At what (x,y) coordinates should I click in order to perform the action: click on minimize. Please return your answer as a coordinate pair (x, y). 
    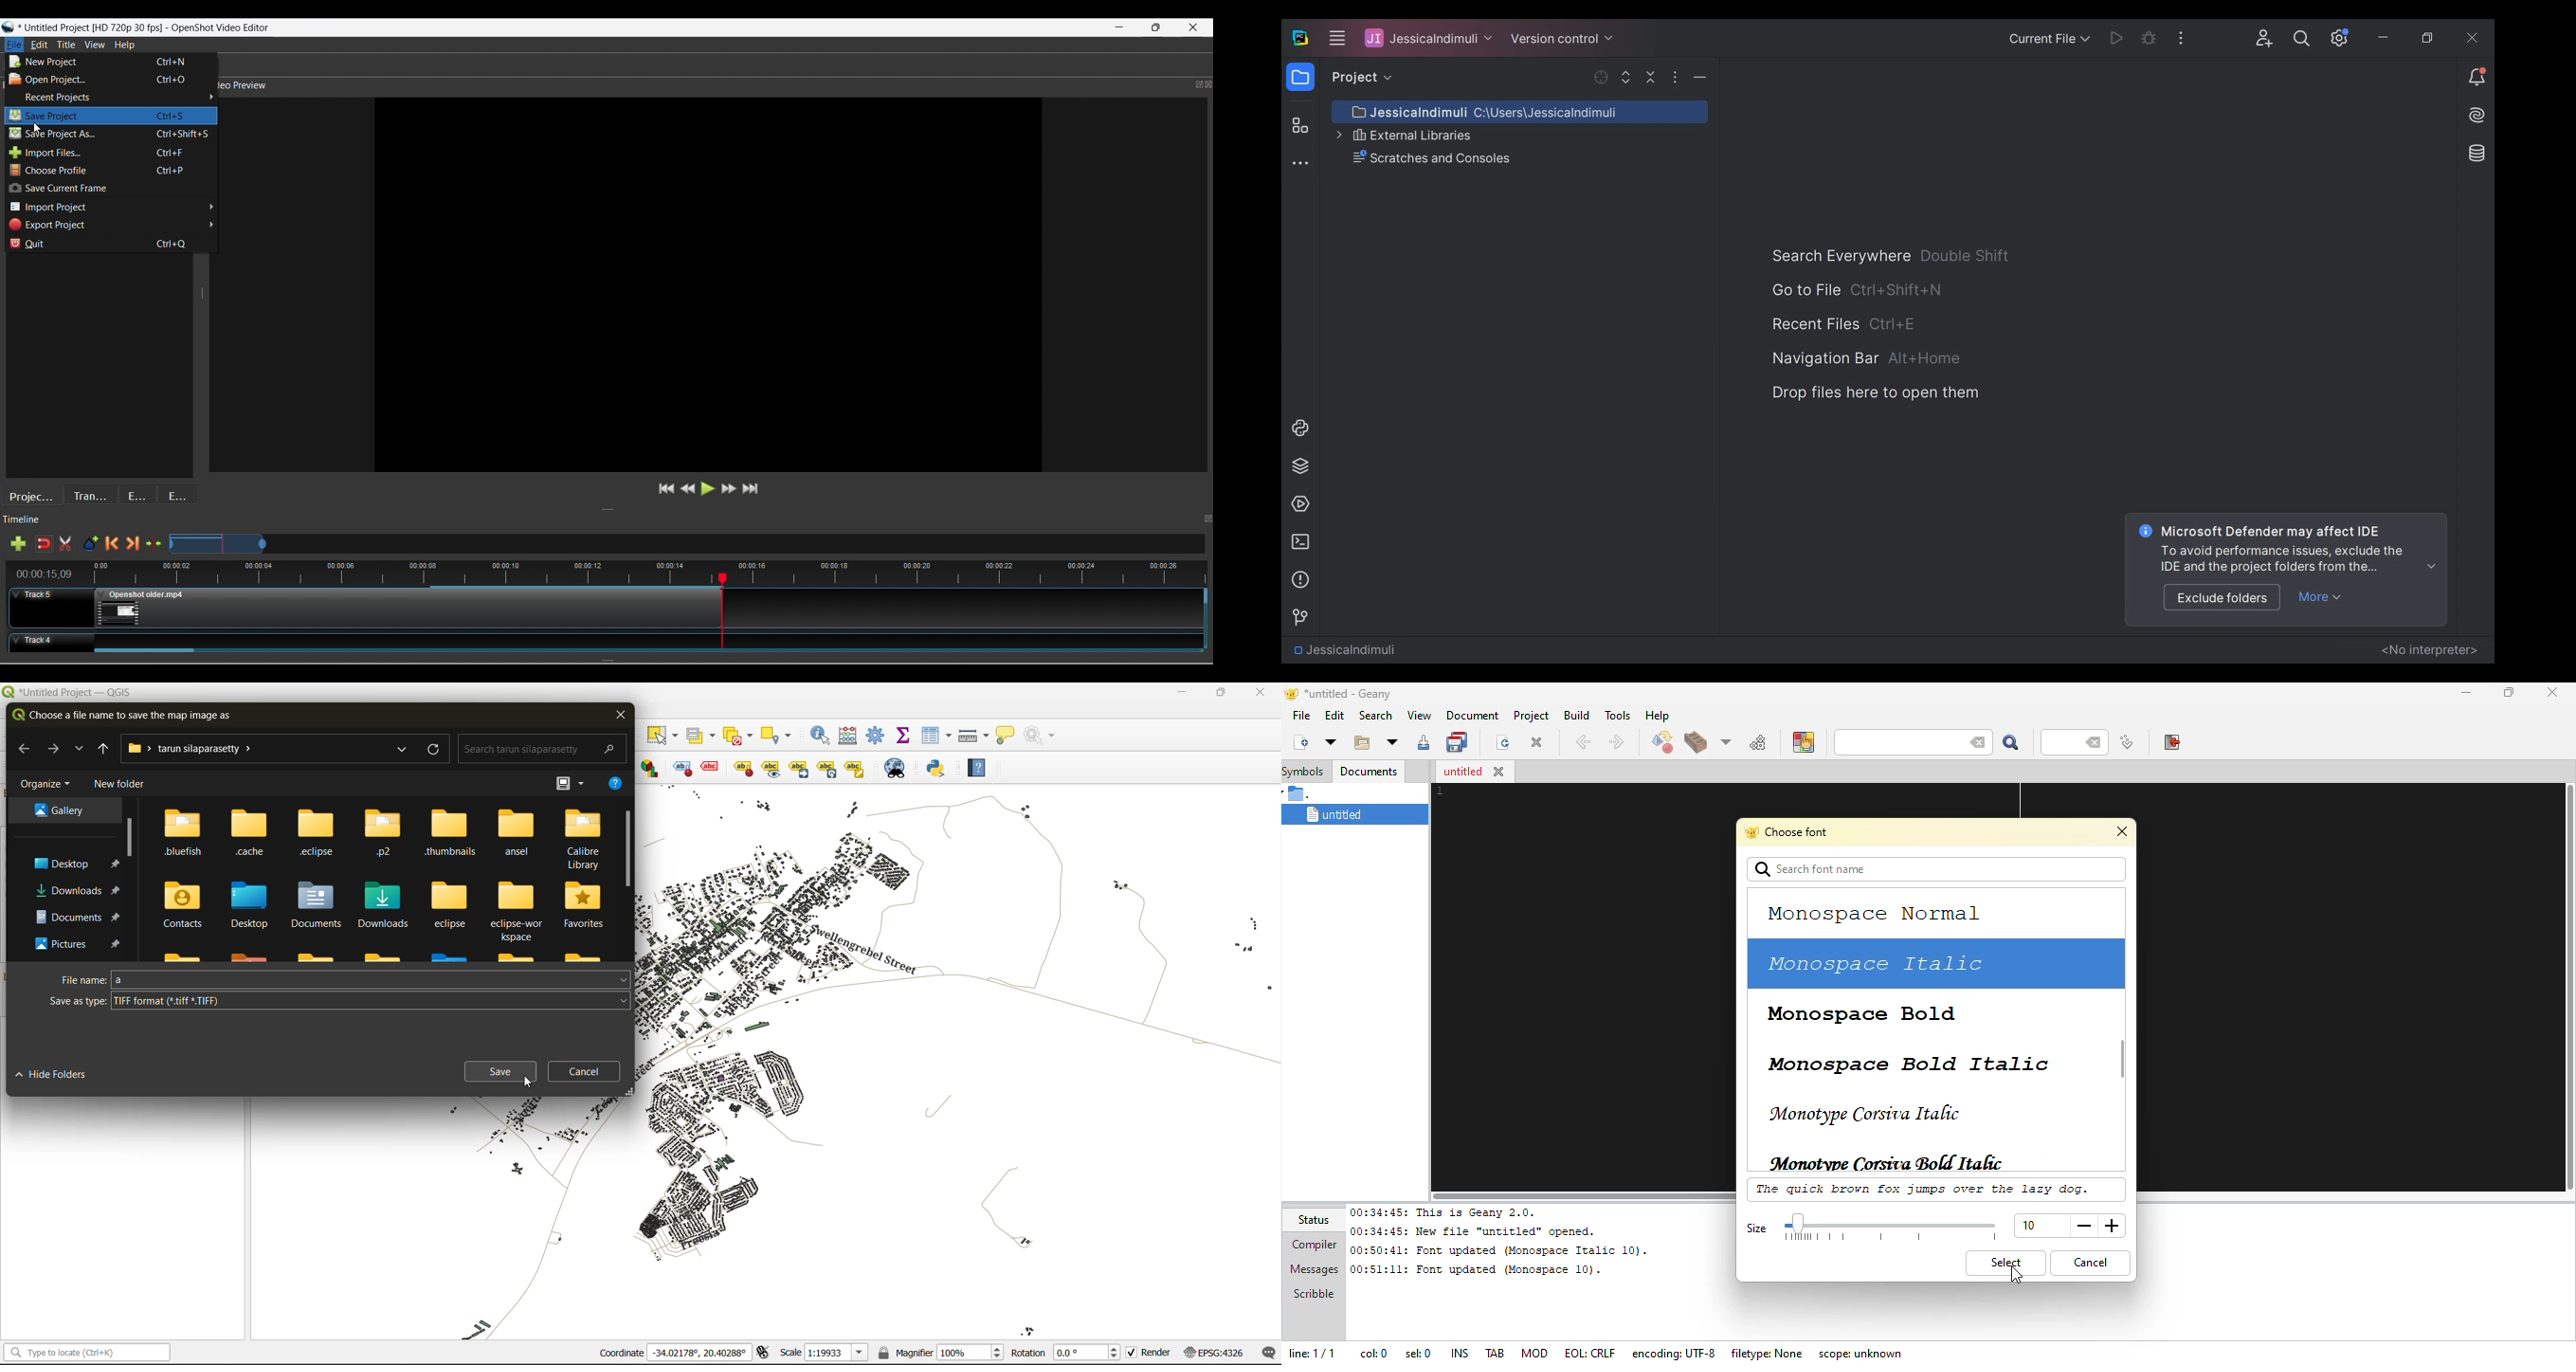
    Looking at the image, I should click on (1182, 693).